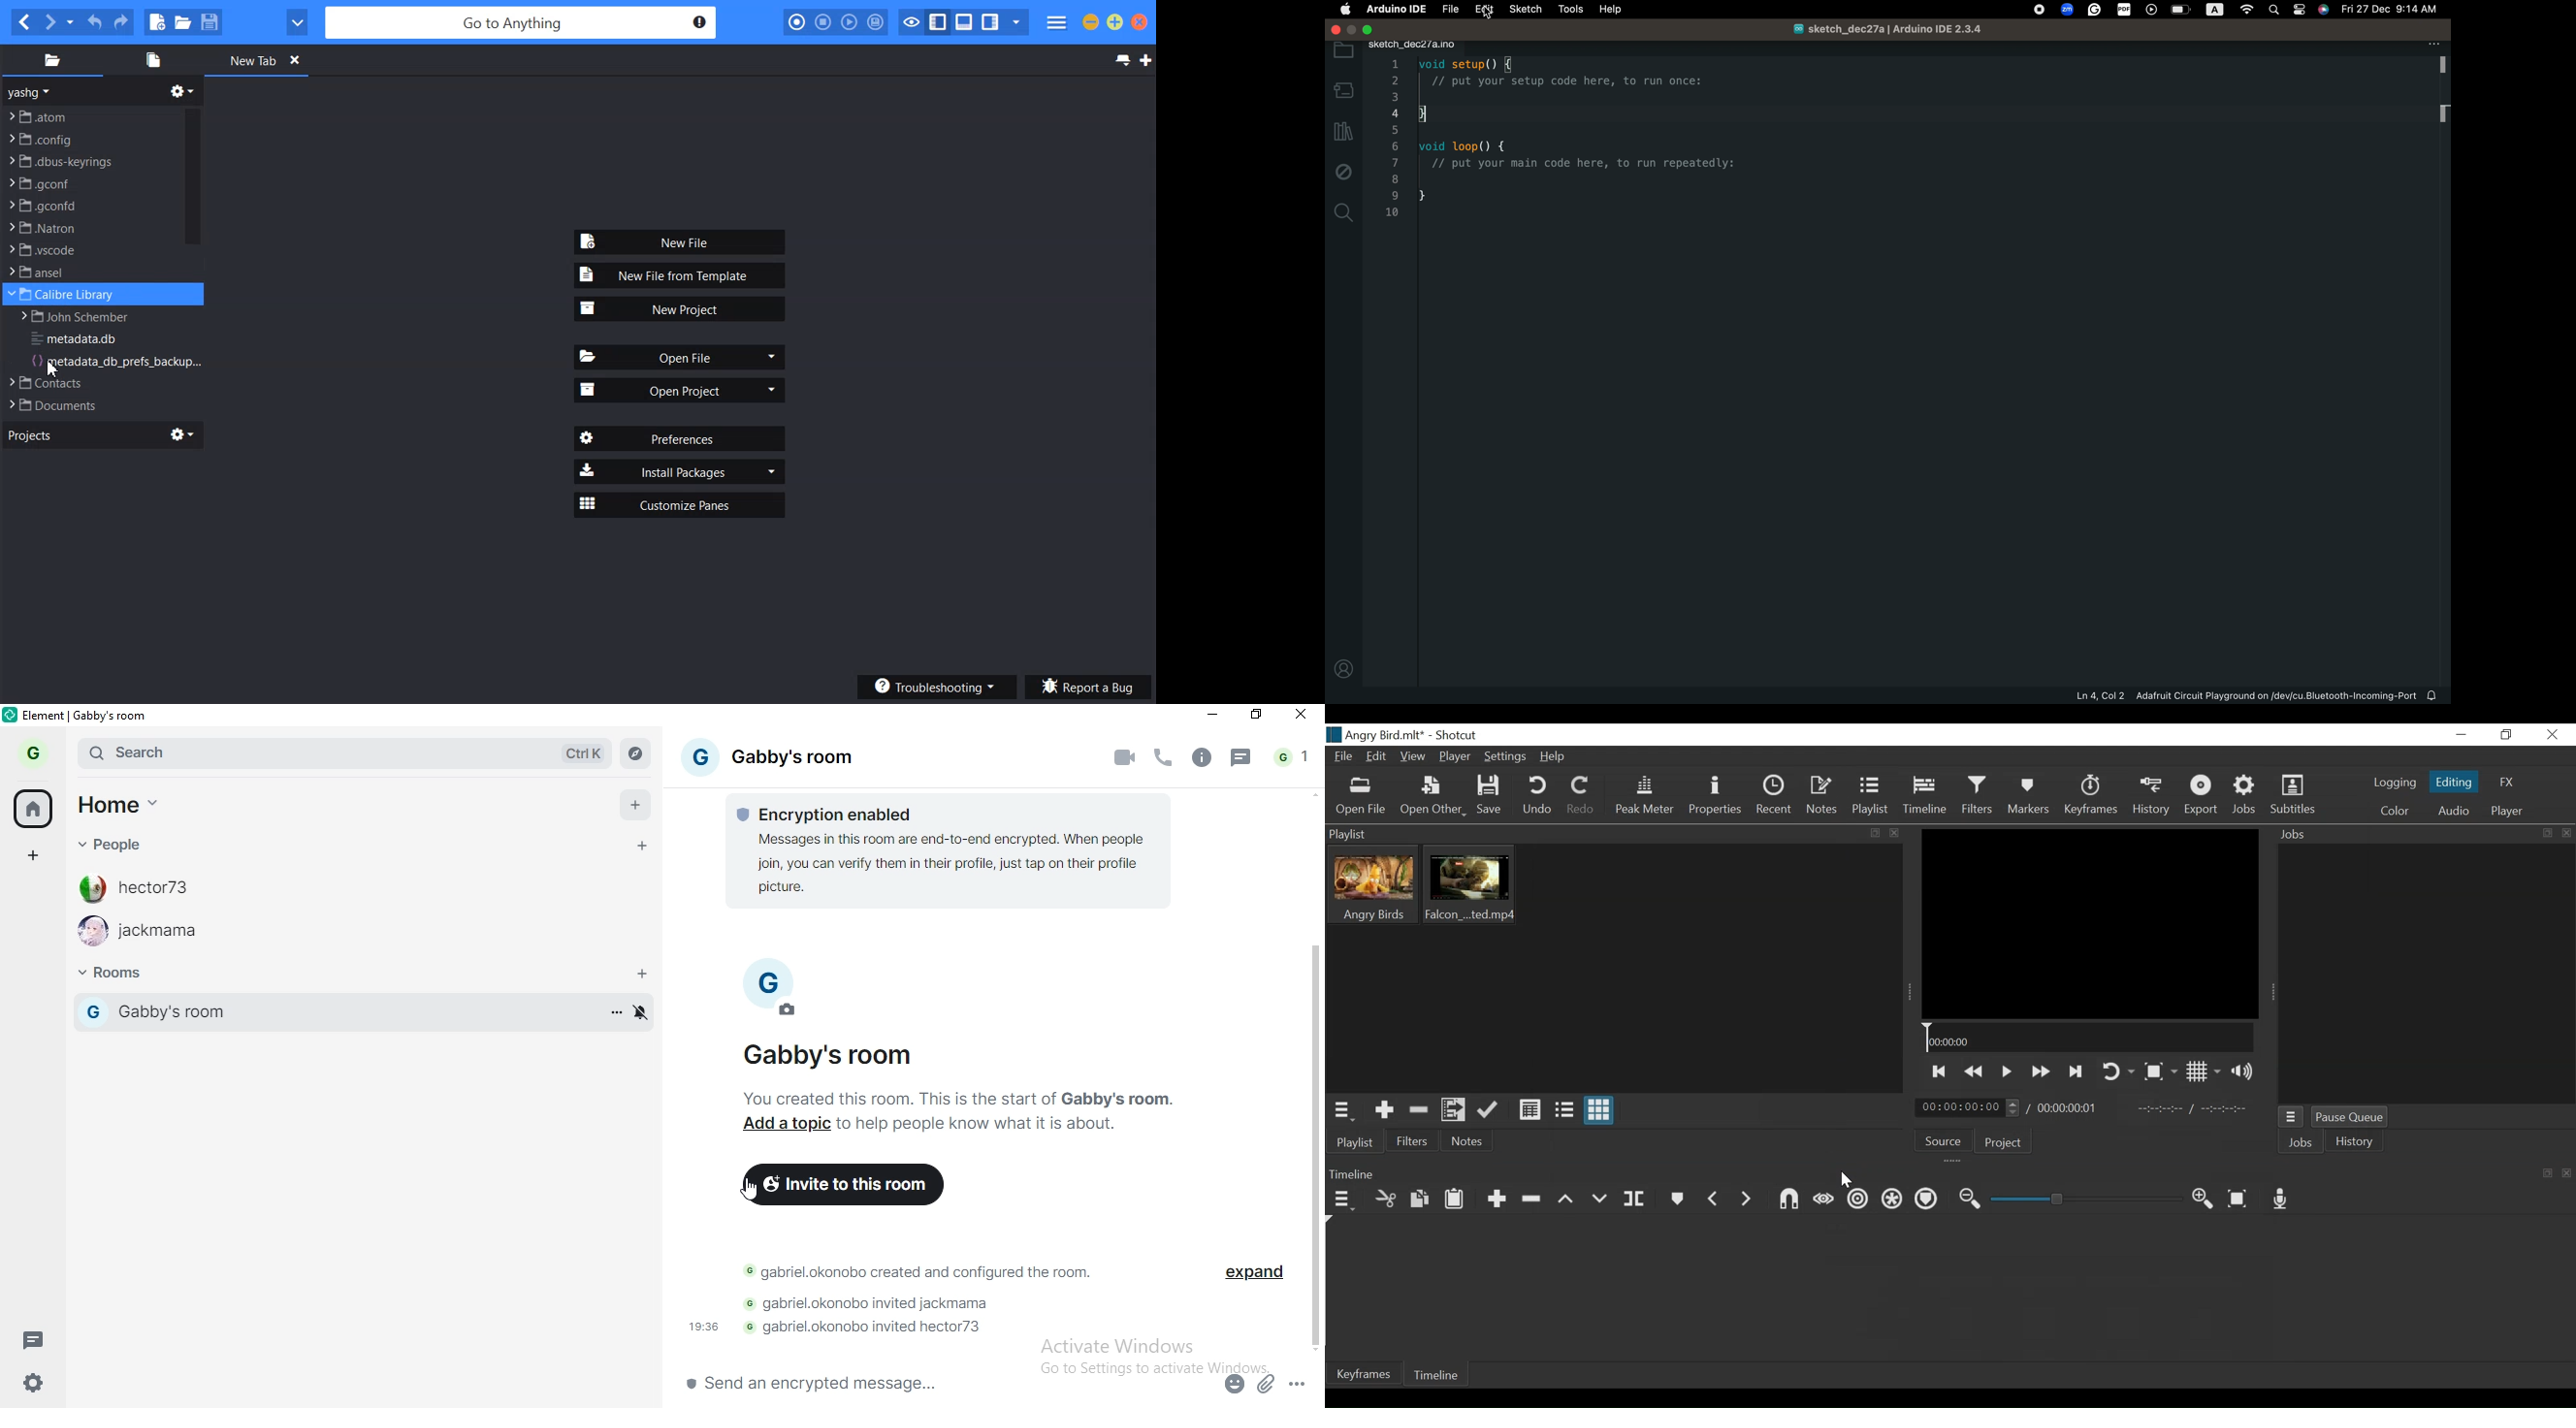 The image size is (2576, 1428). What do you see at coordinates (638, 756) in the screenshot?
I see `navigate` at bounding box center [638, 756].